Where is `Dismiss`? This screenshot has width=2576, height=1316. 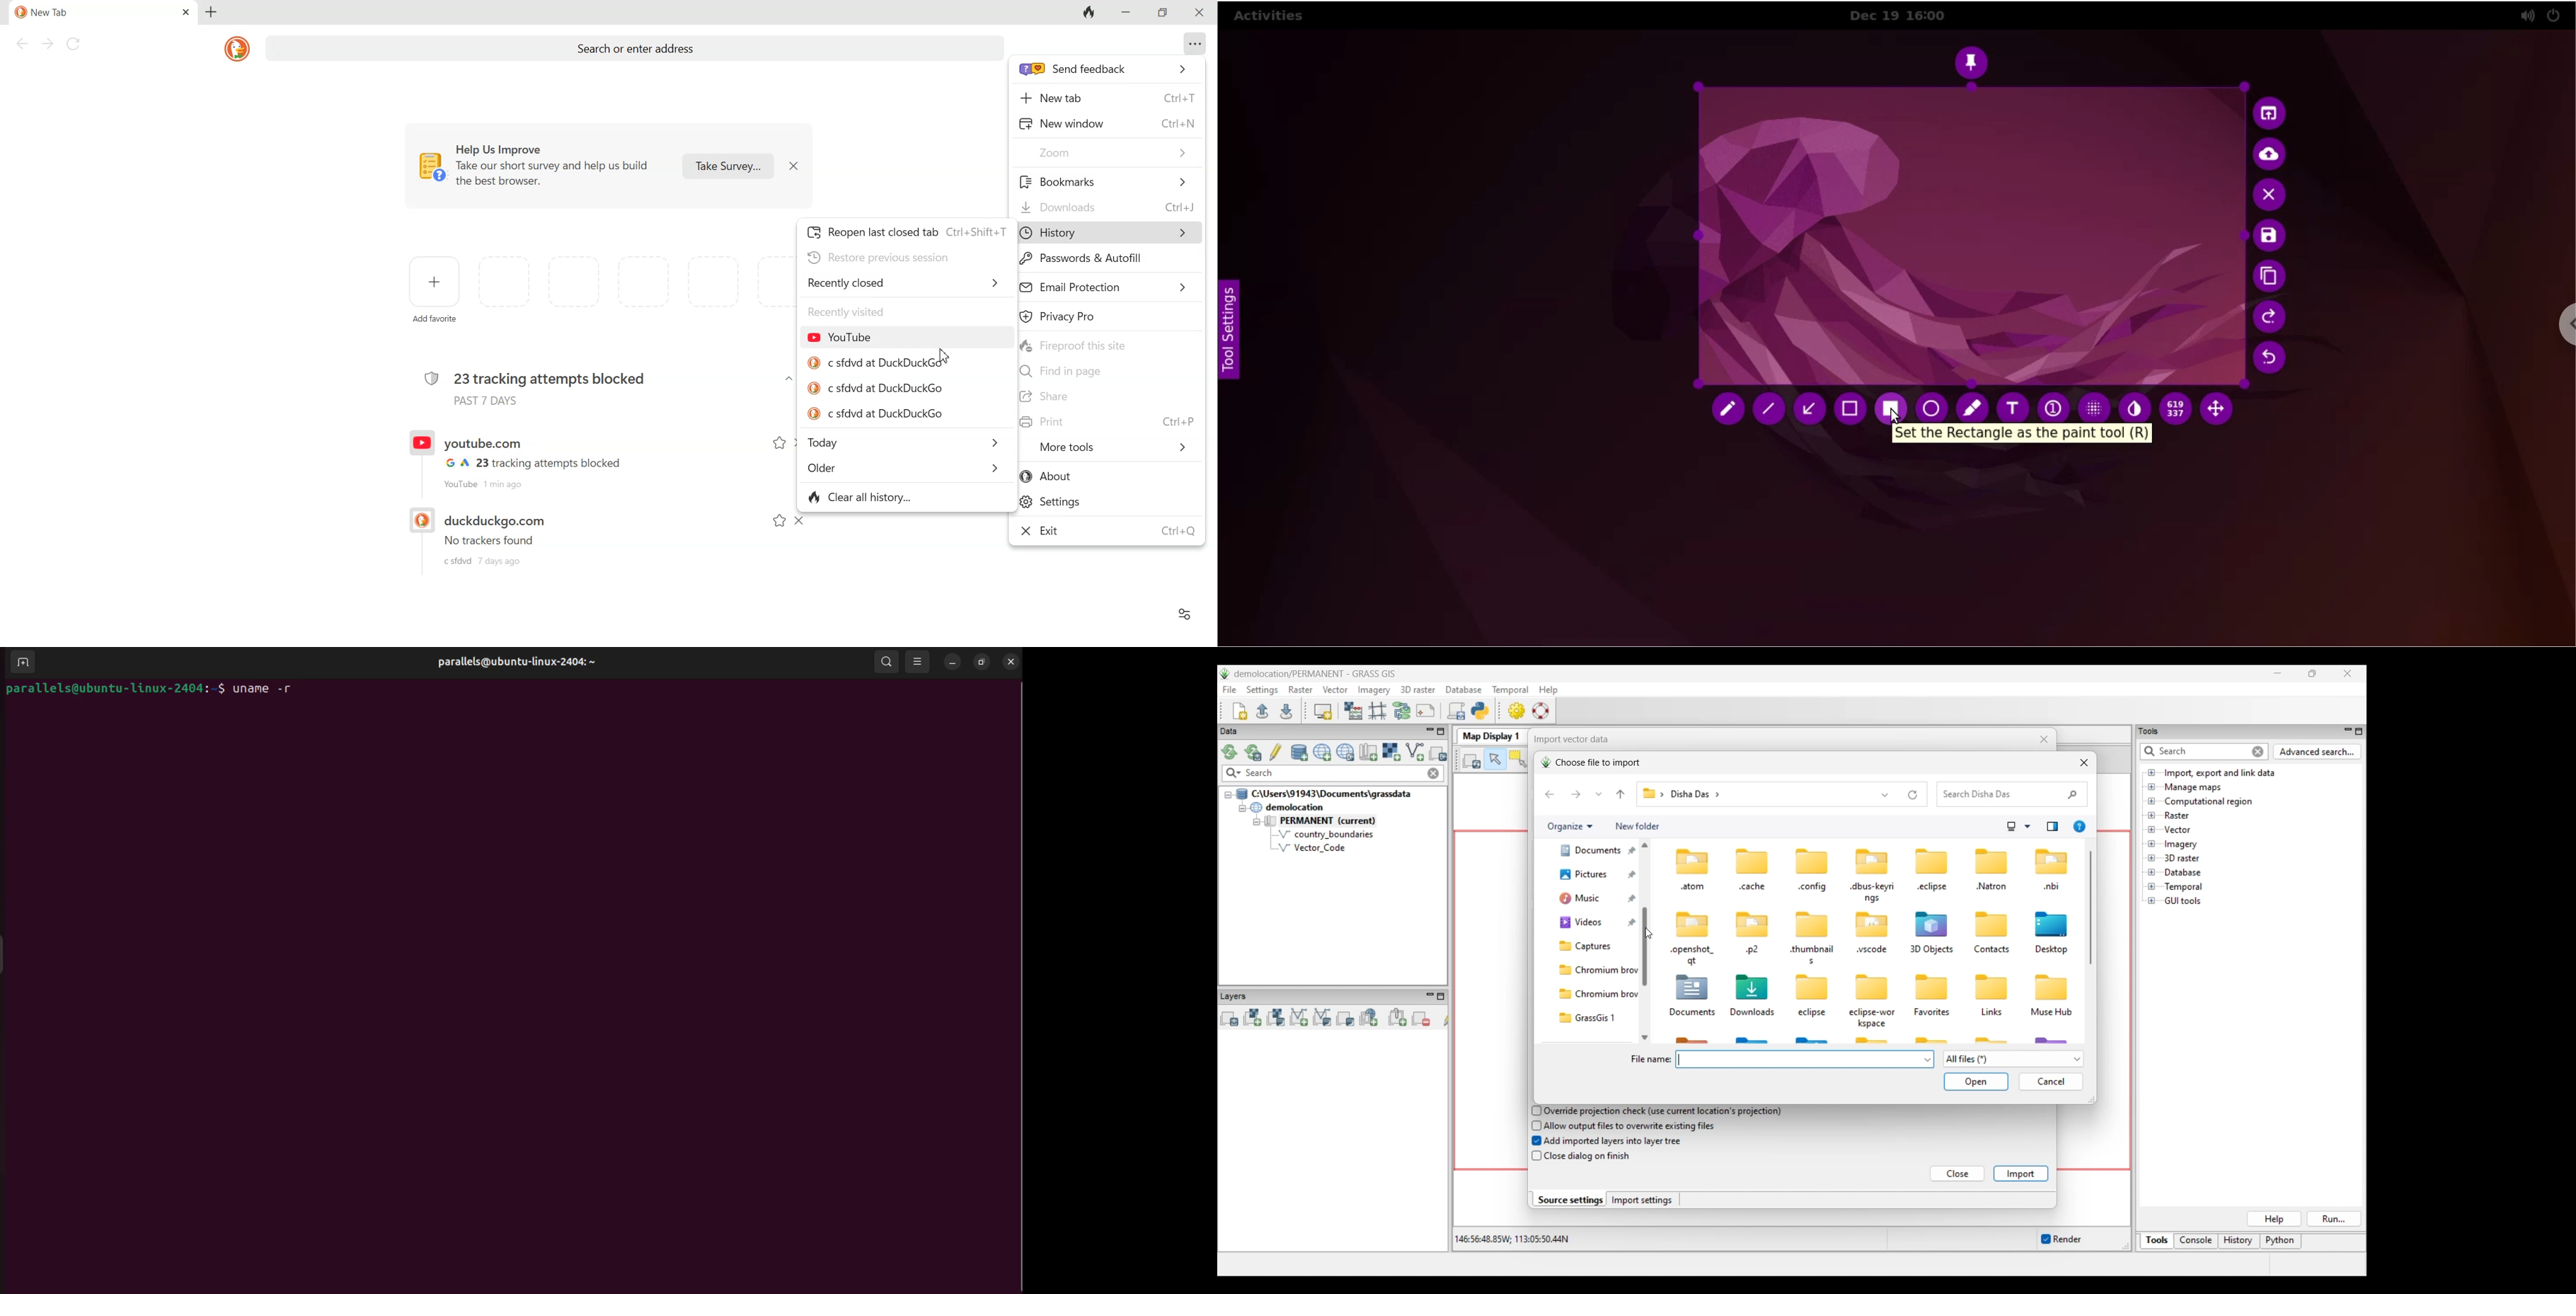
Dismiss is located at coordinates (793, 166).